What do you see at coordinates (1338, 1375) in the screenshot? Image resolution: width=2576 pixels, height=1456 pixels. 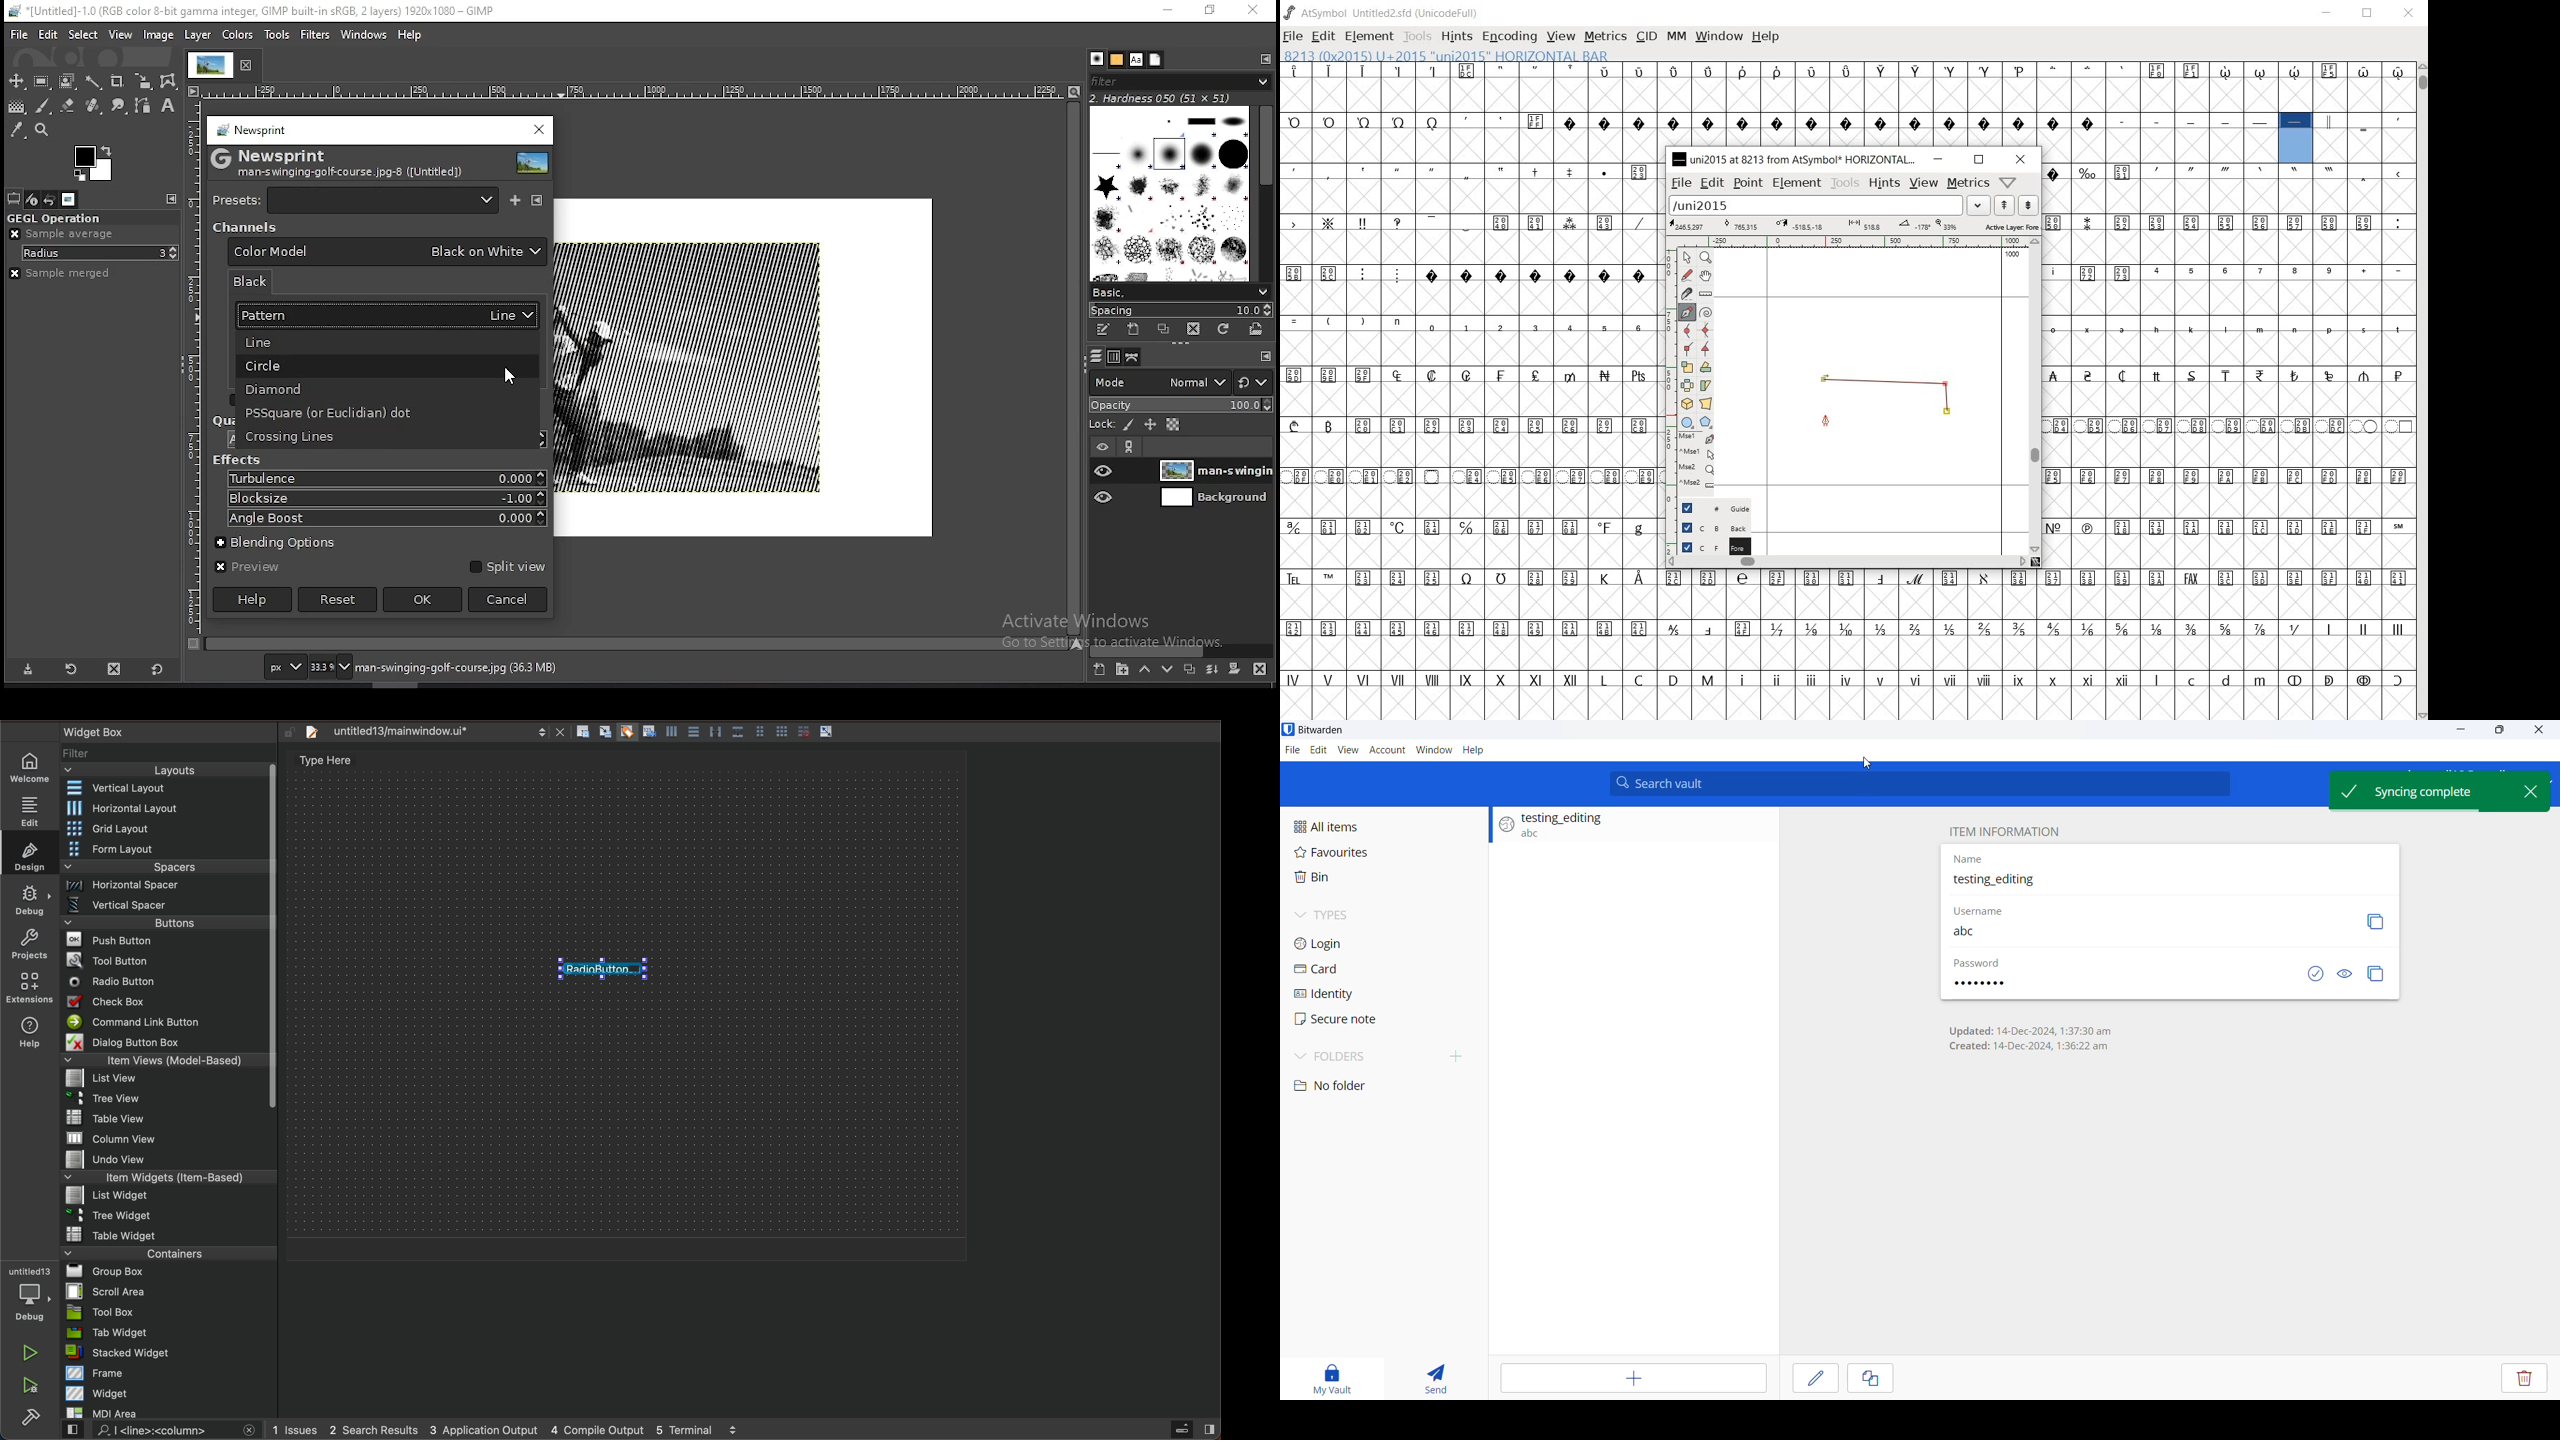 I see `My vault` at bounding box center [1338, 1375].